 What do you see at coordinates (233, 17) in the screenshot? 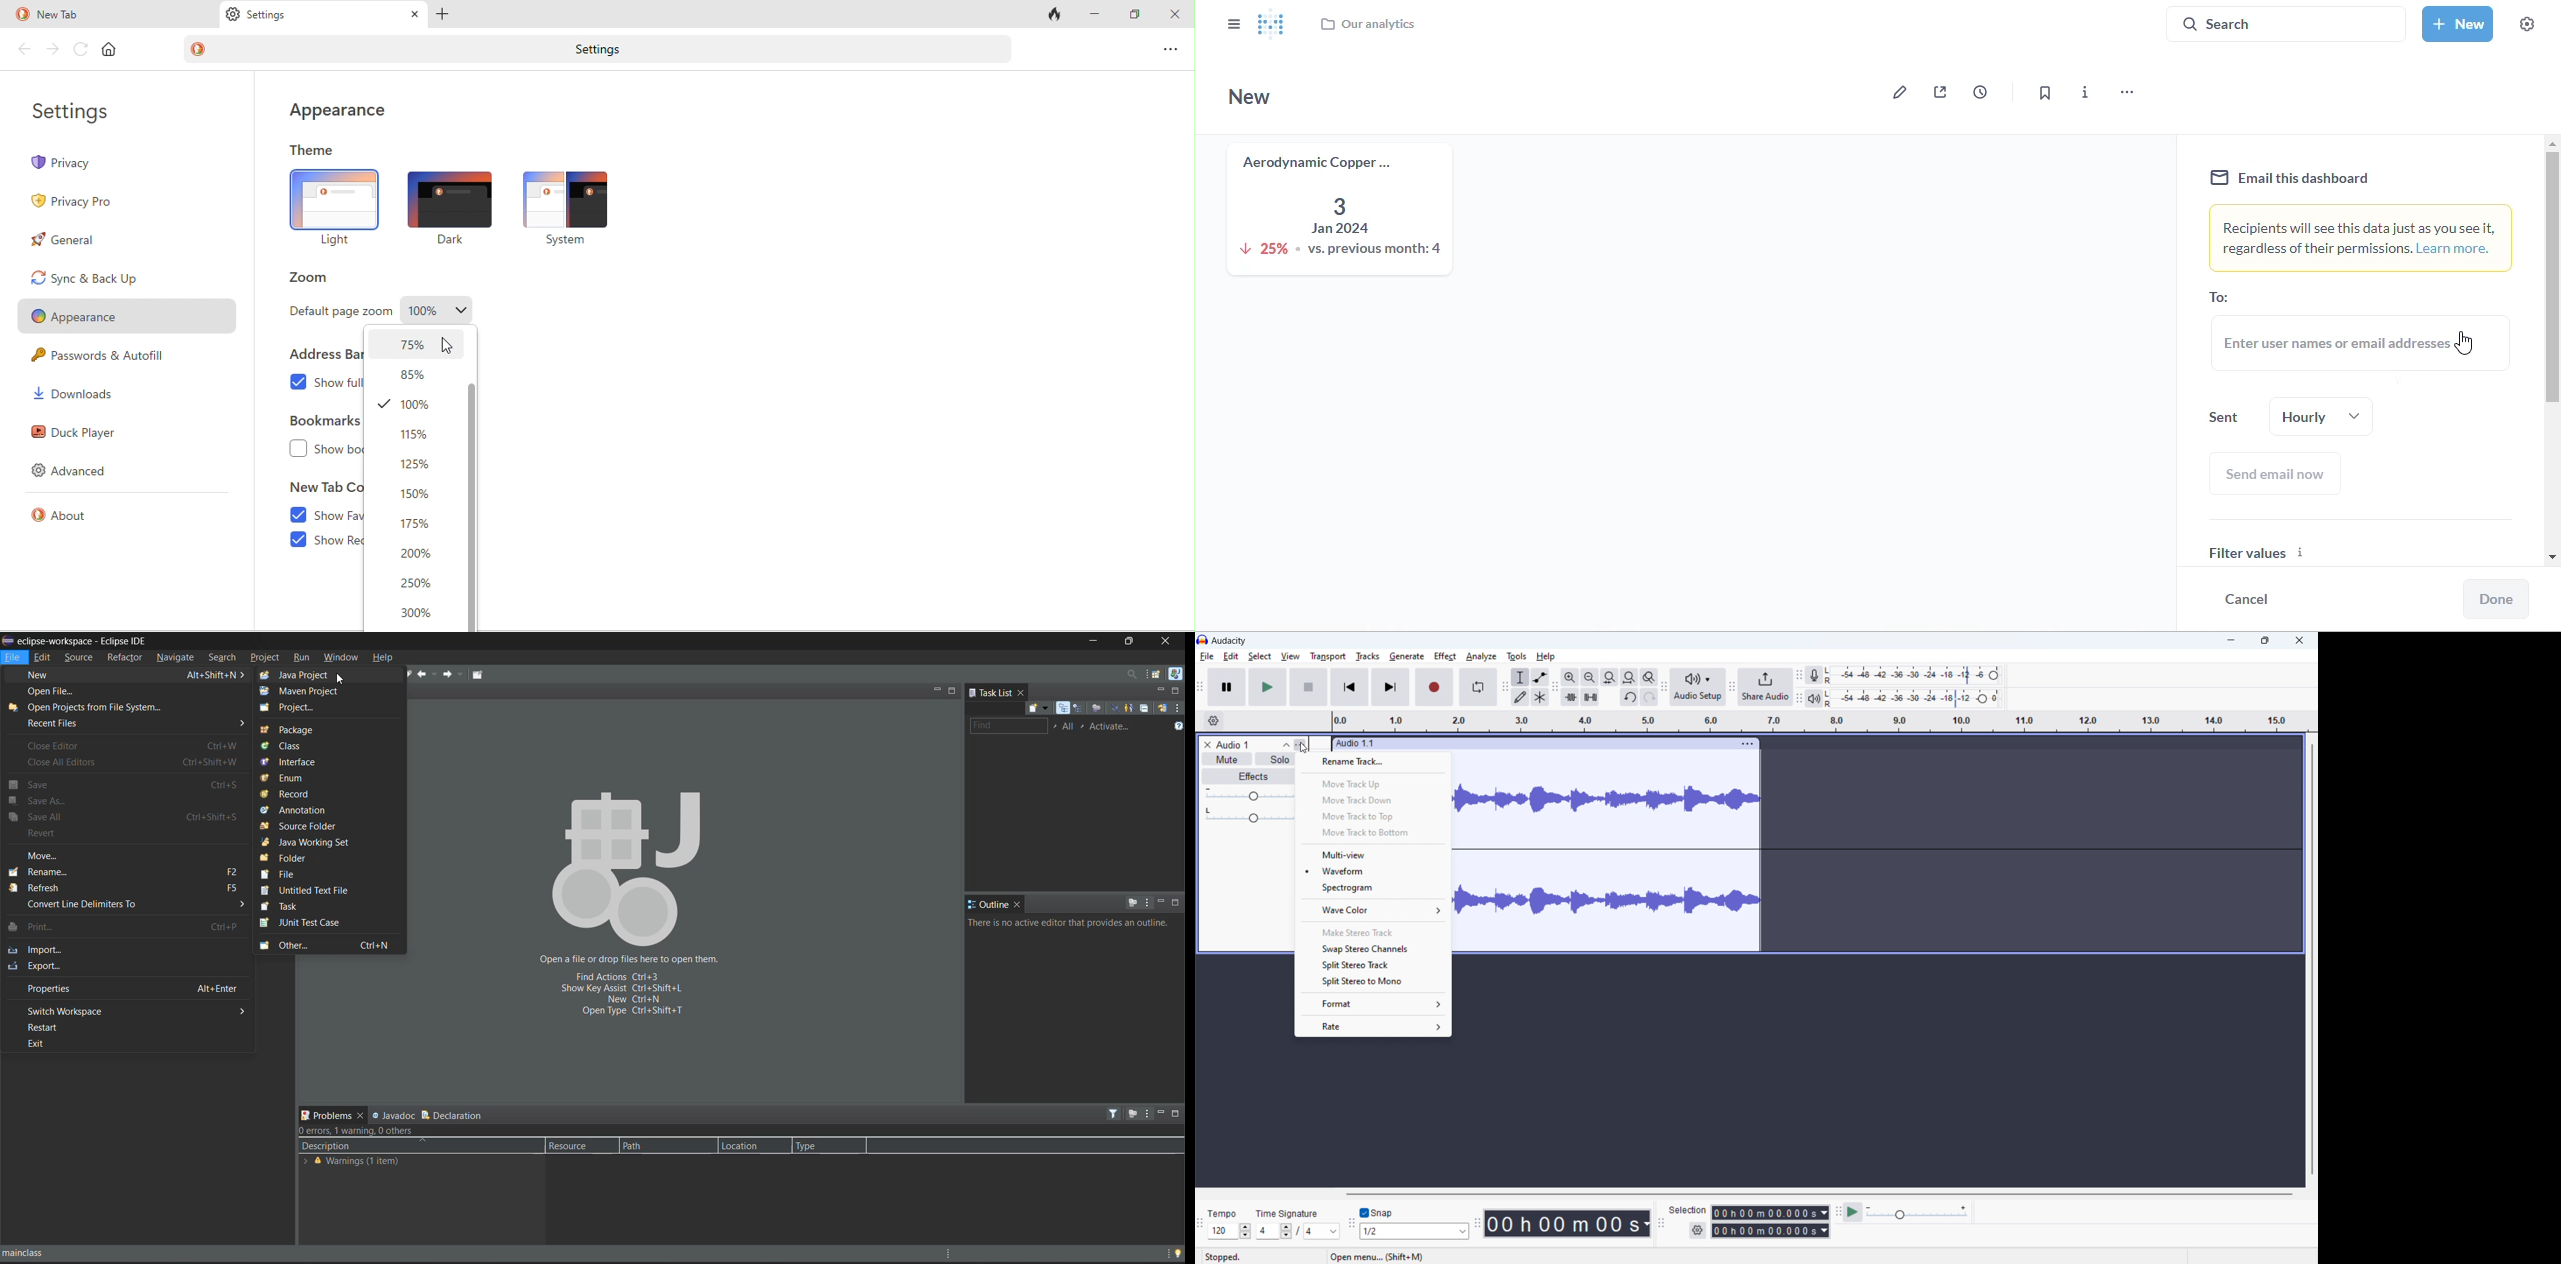
I see `settings logo` at bounding box center [233, 17].